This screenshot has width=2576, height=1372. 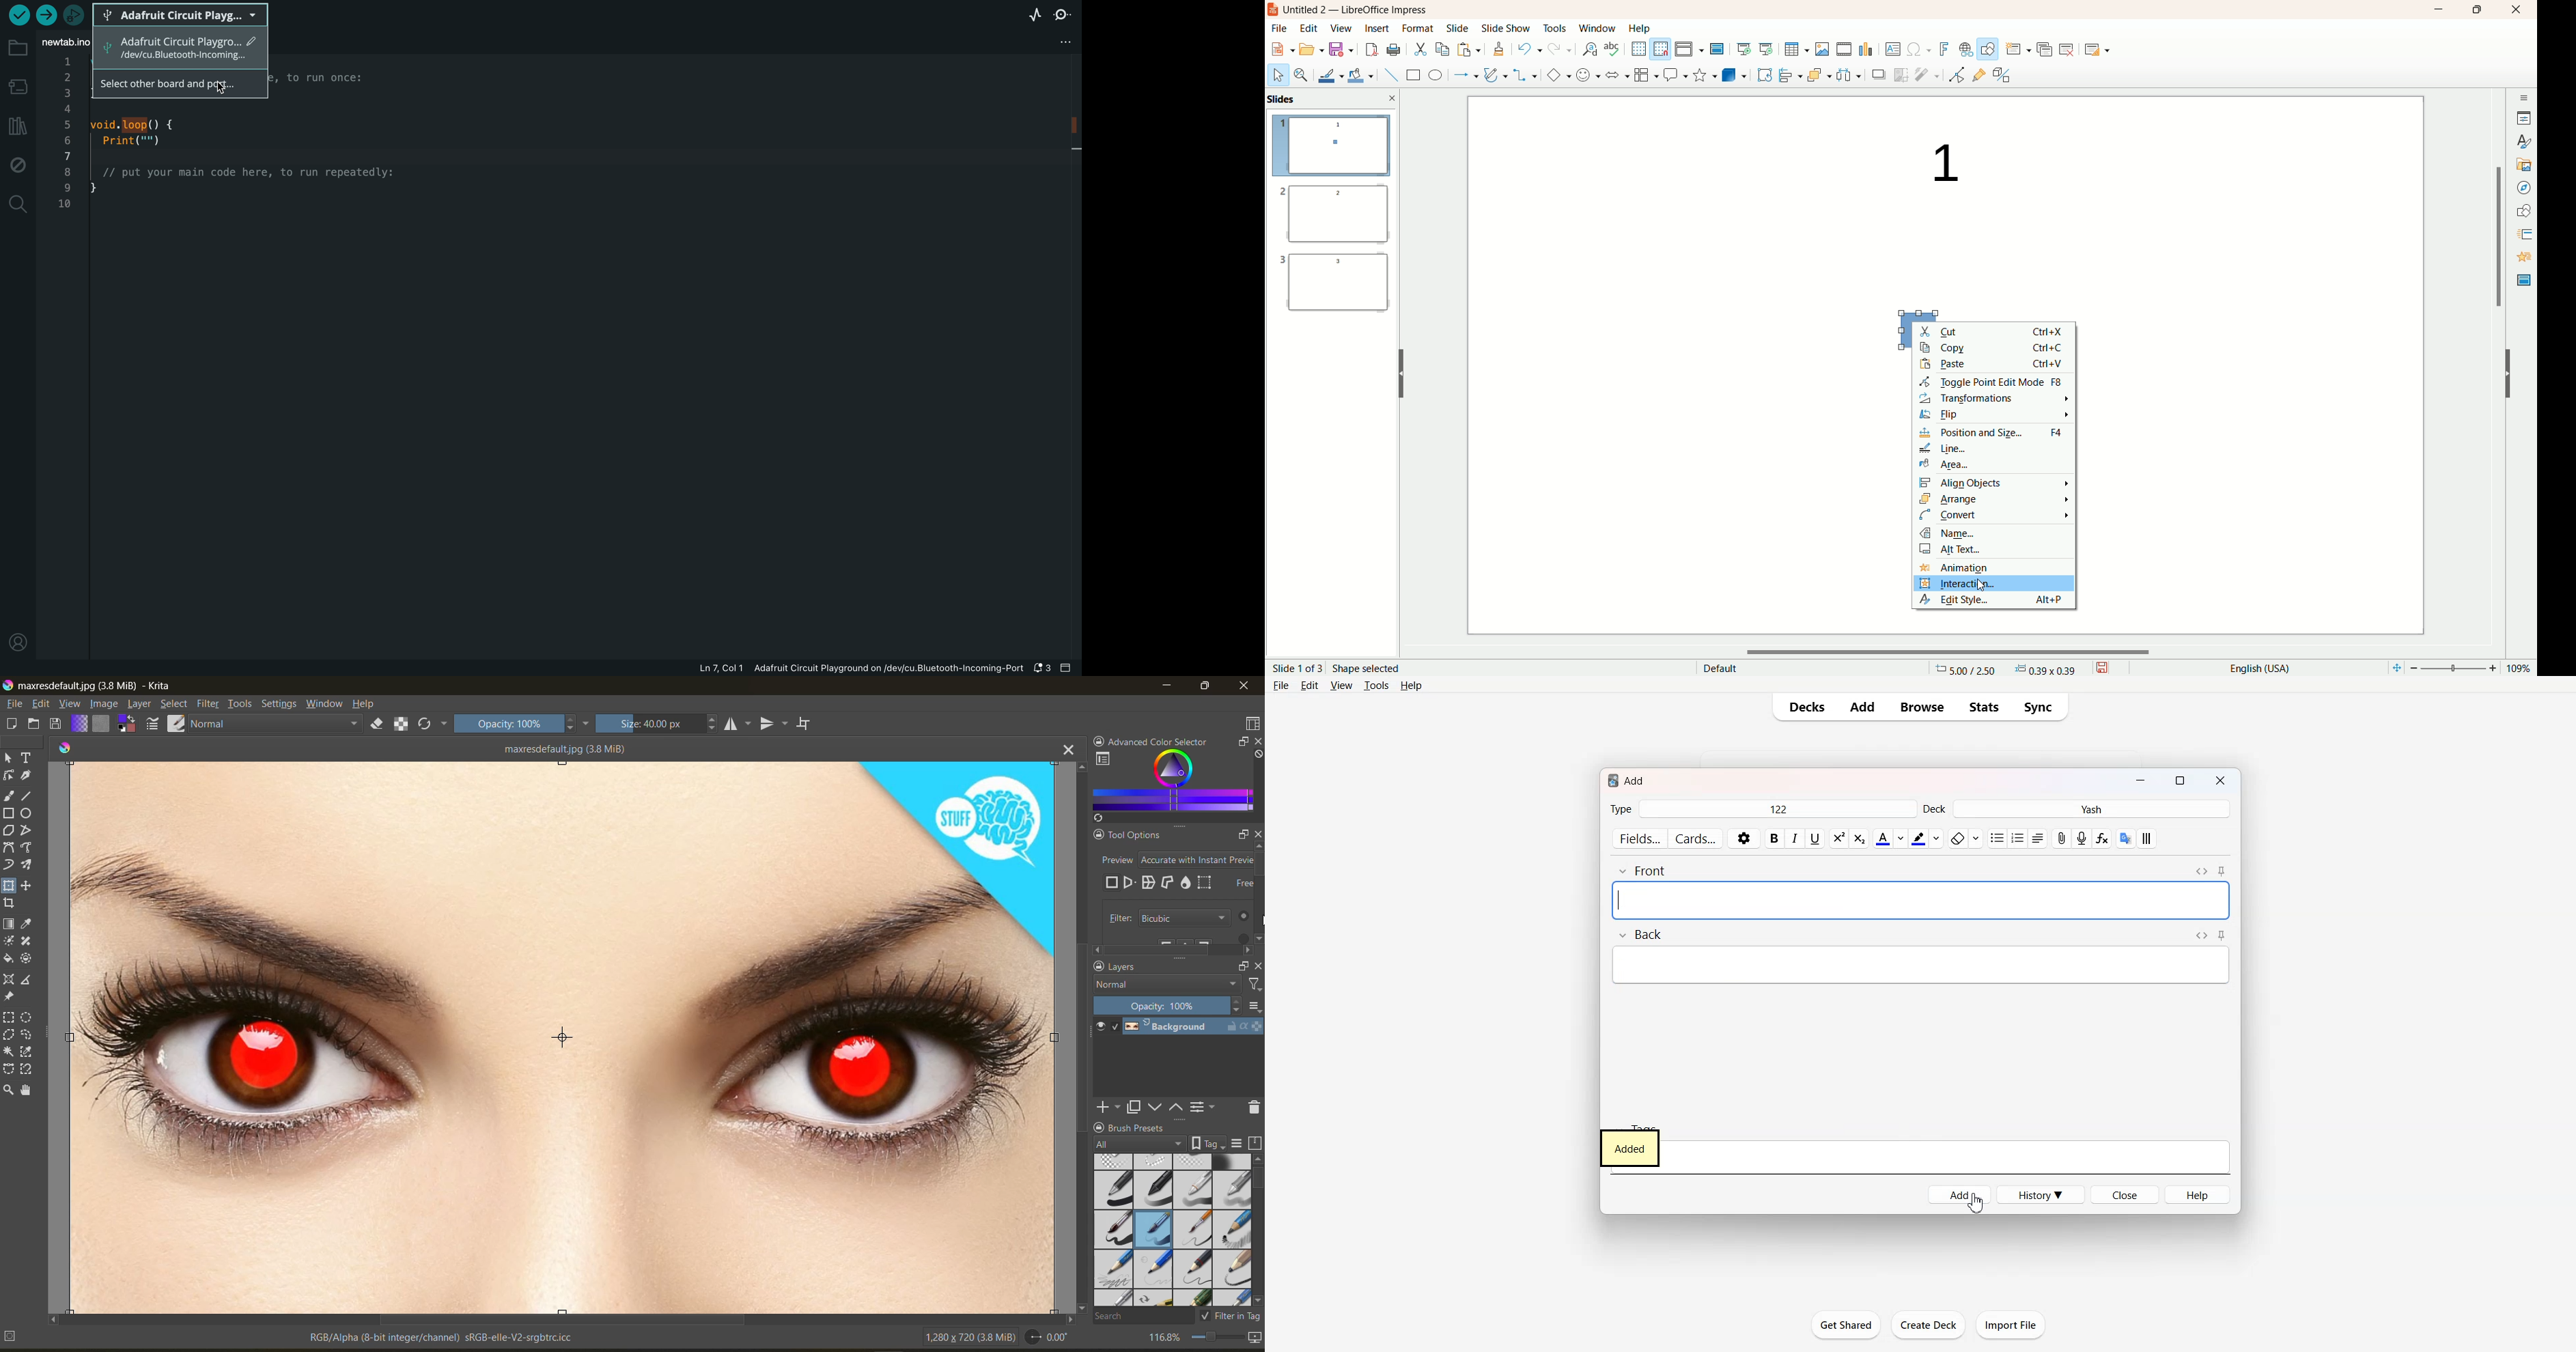 What do you see at coordinates (2052, 668) in the screenshot?
I see `anchor point` at bounding box center [2052, 668].